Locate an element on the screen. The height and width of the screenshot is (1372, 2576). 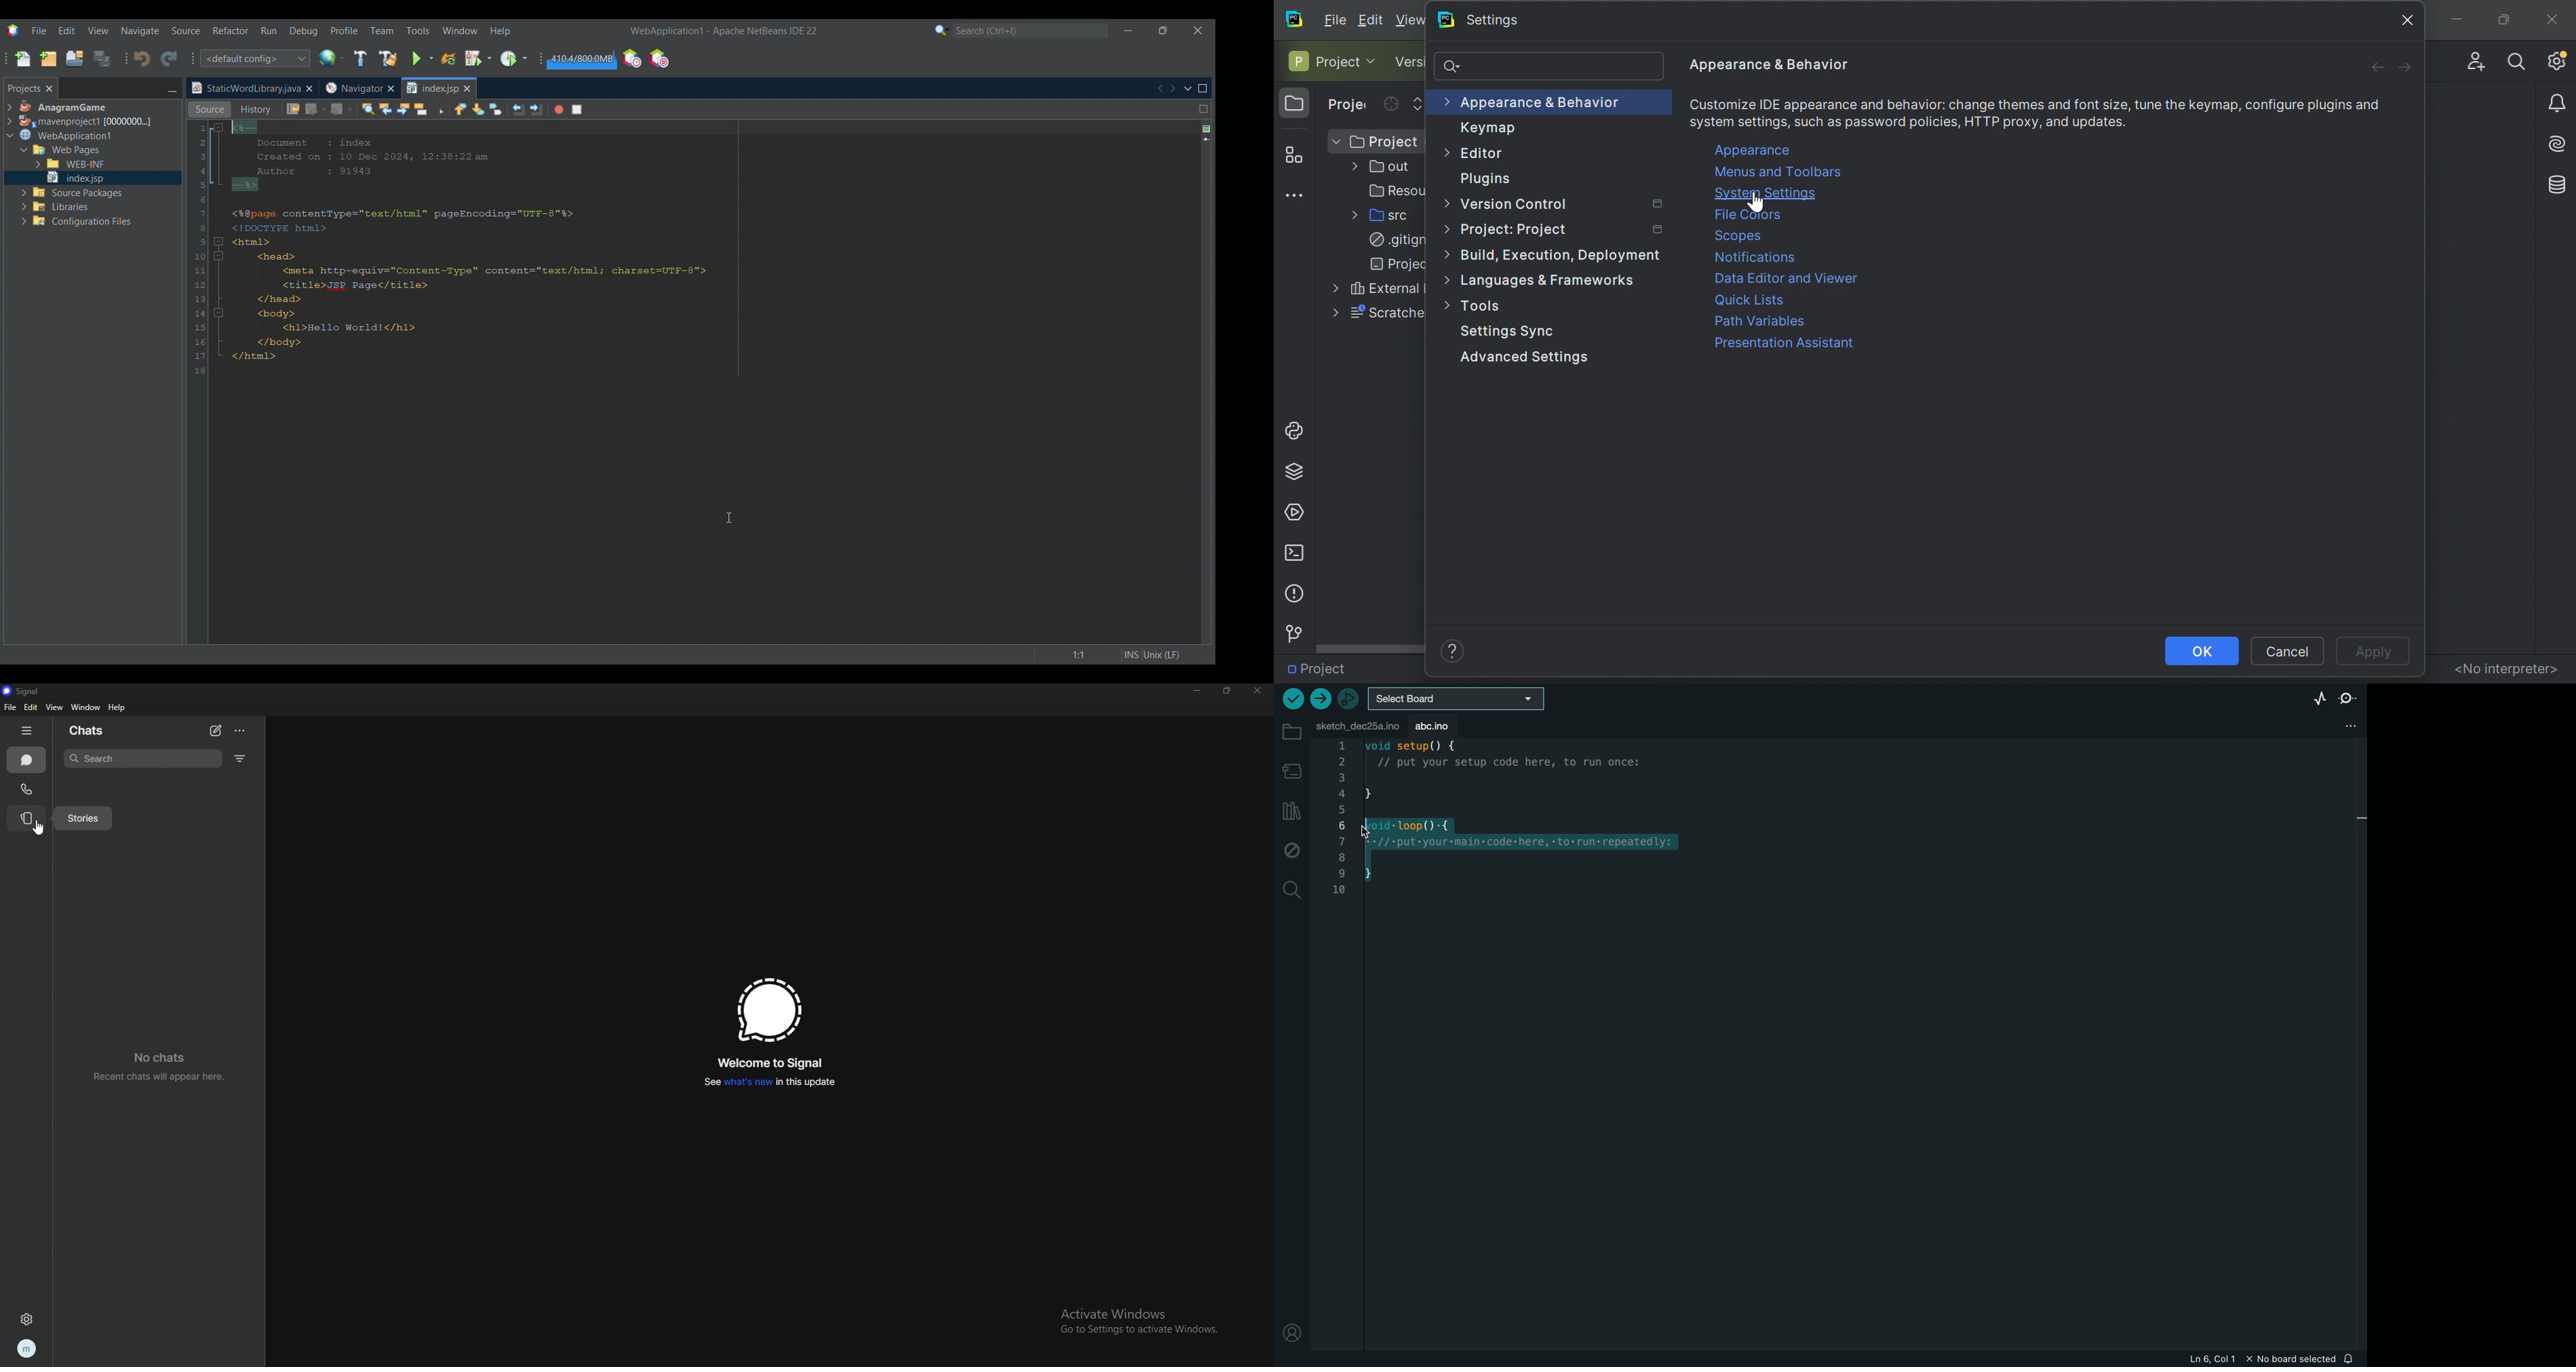
Python console is located at coordinates (1297, 429).